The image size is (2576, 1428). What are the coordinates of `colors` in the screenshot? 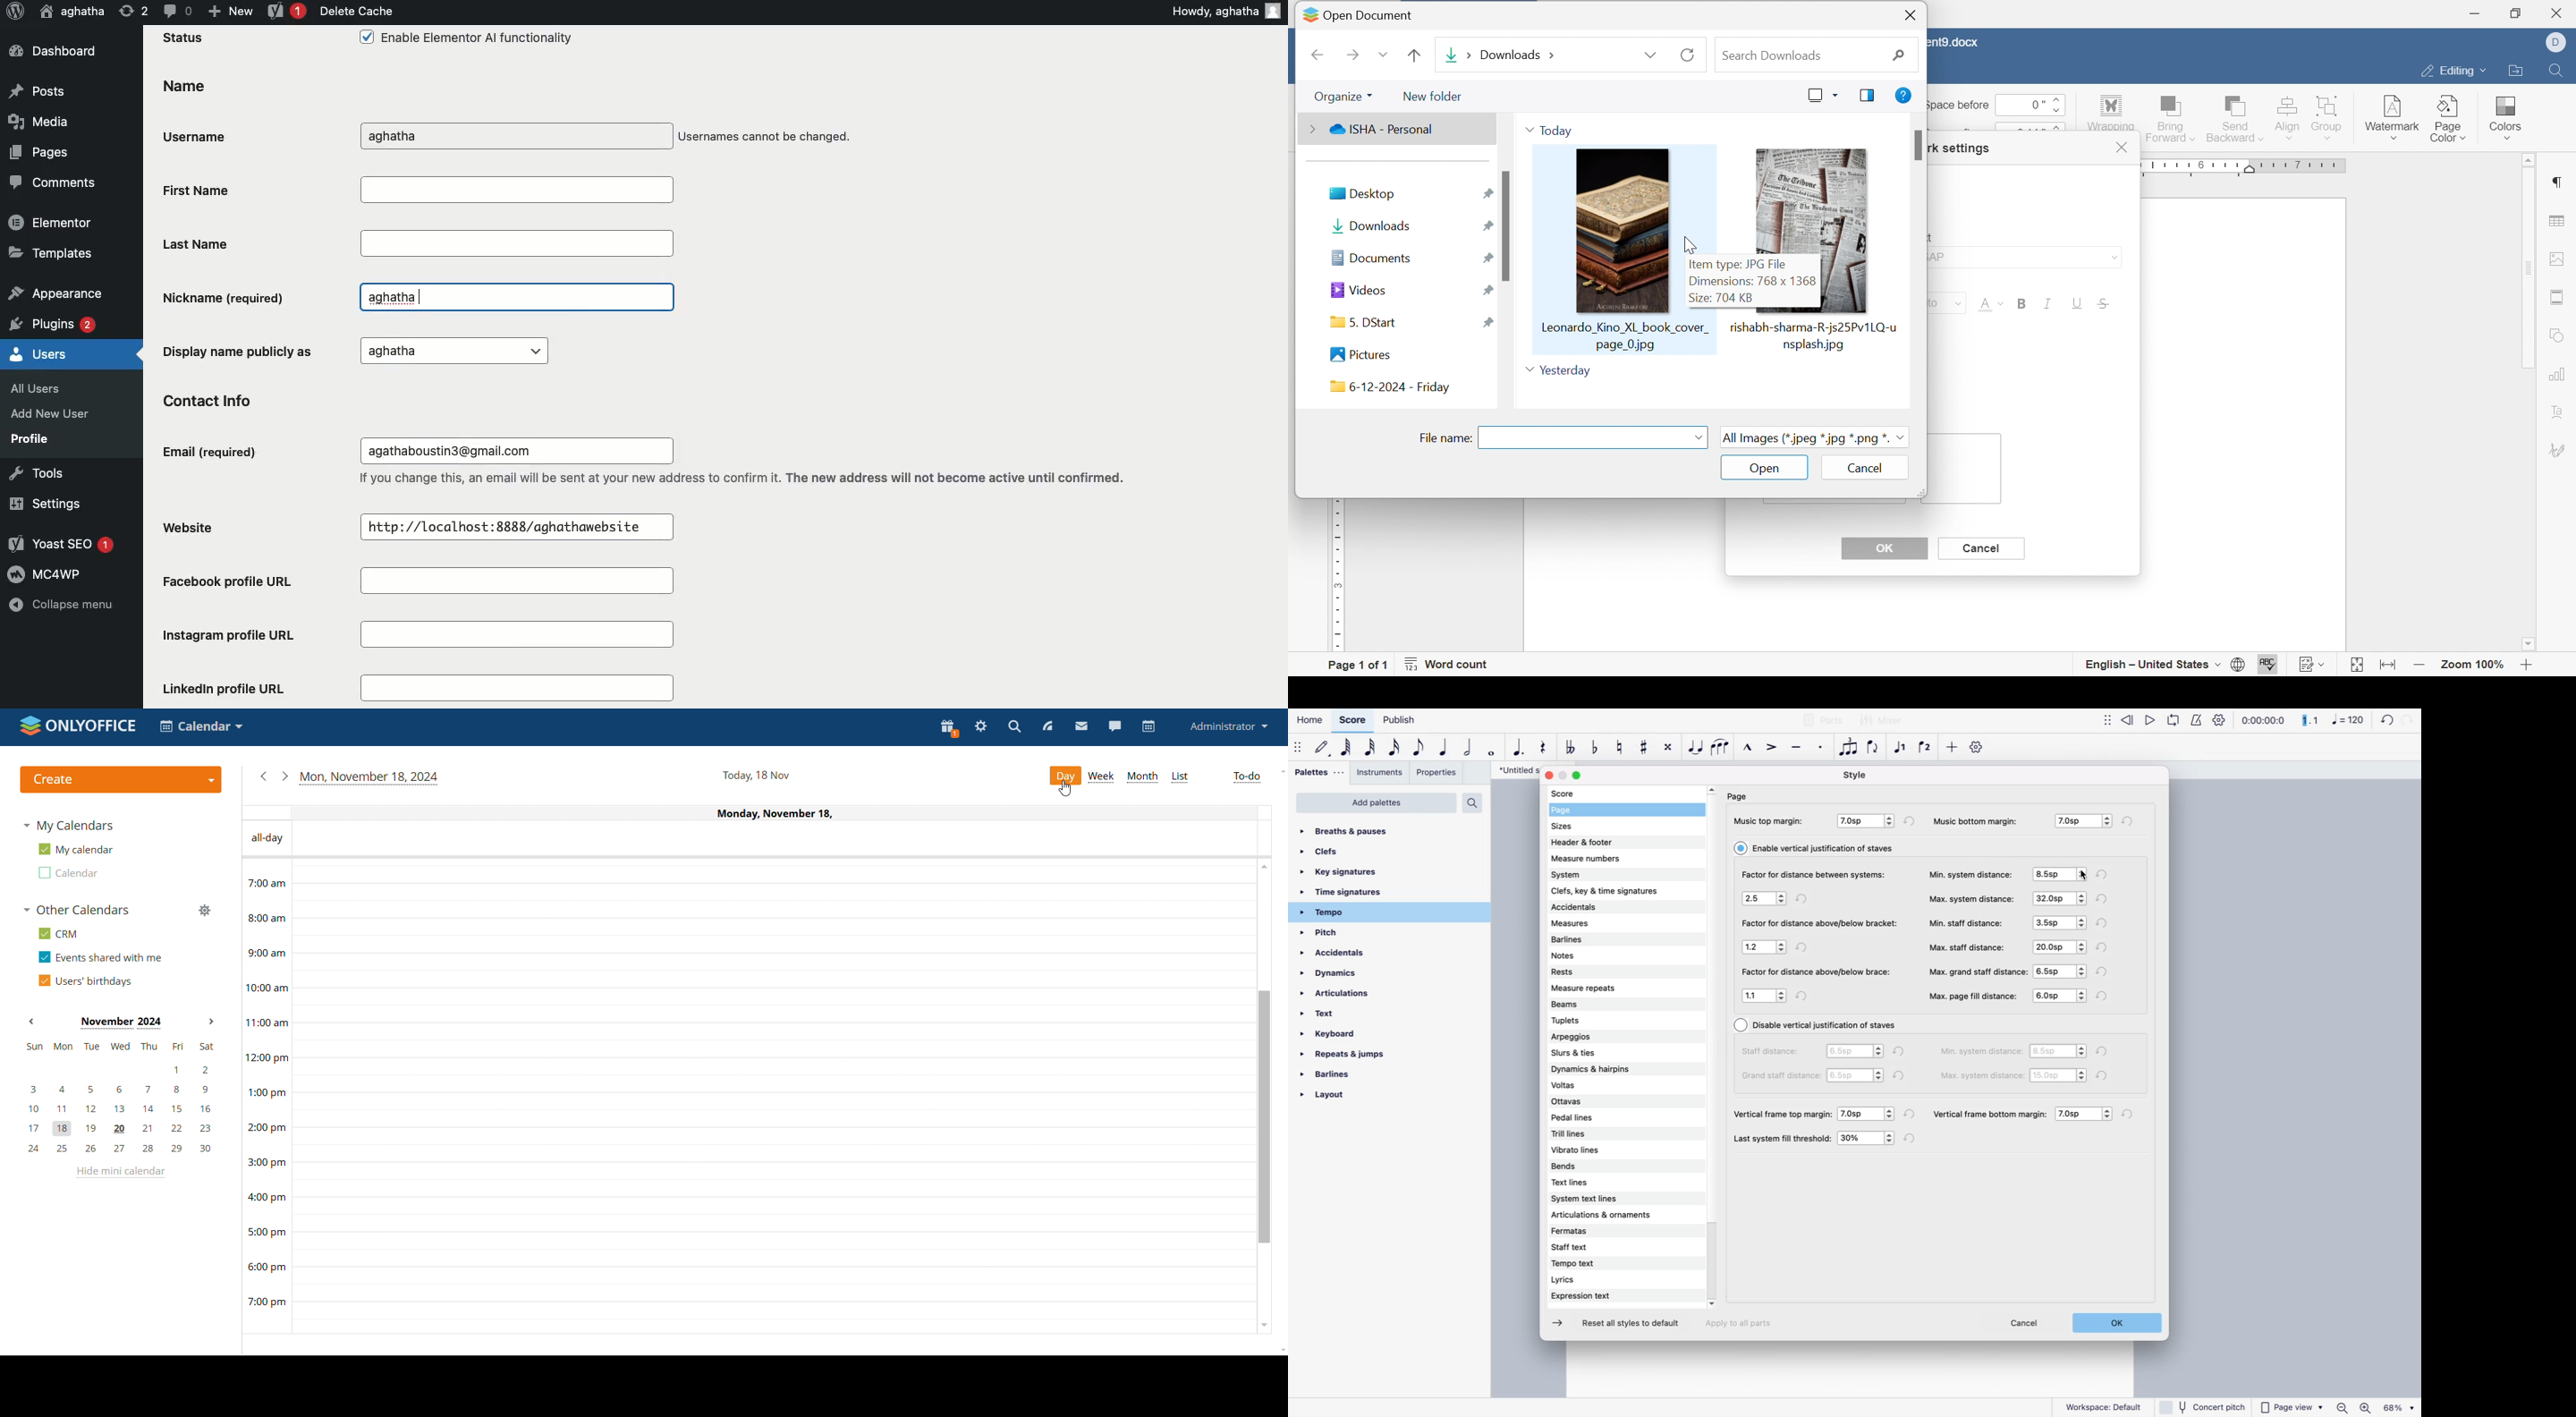 It's located at (2503, 113).